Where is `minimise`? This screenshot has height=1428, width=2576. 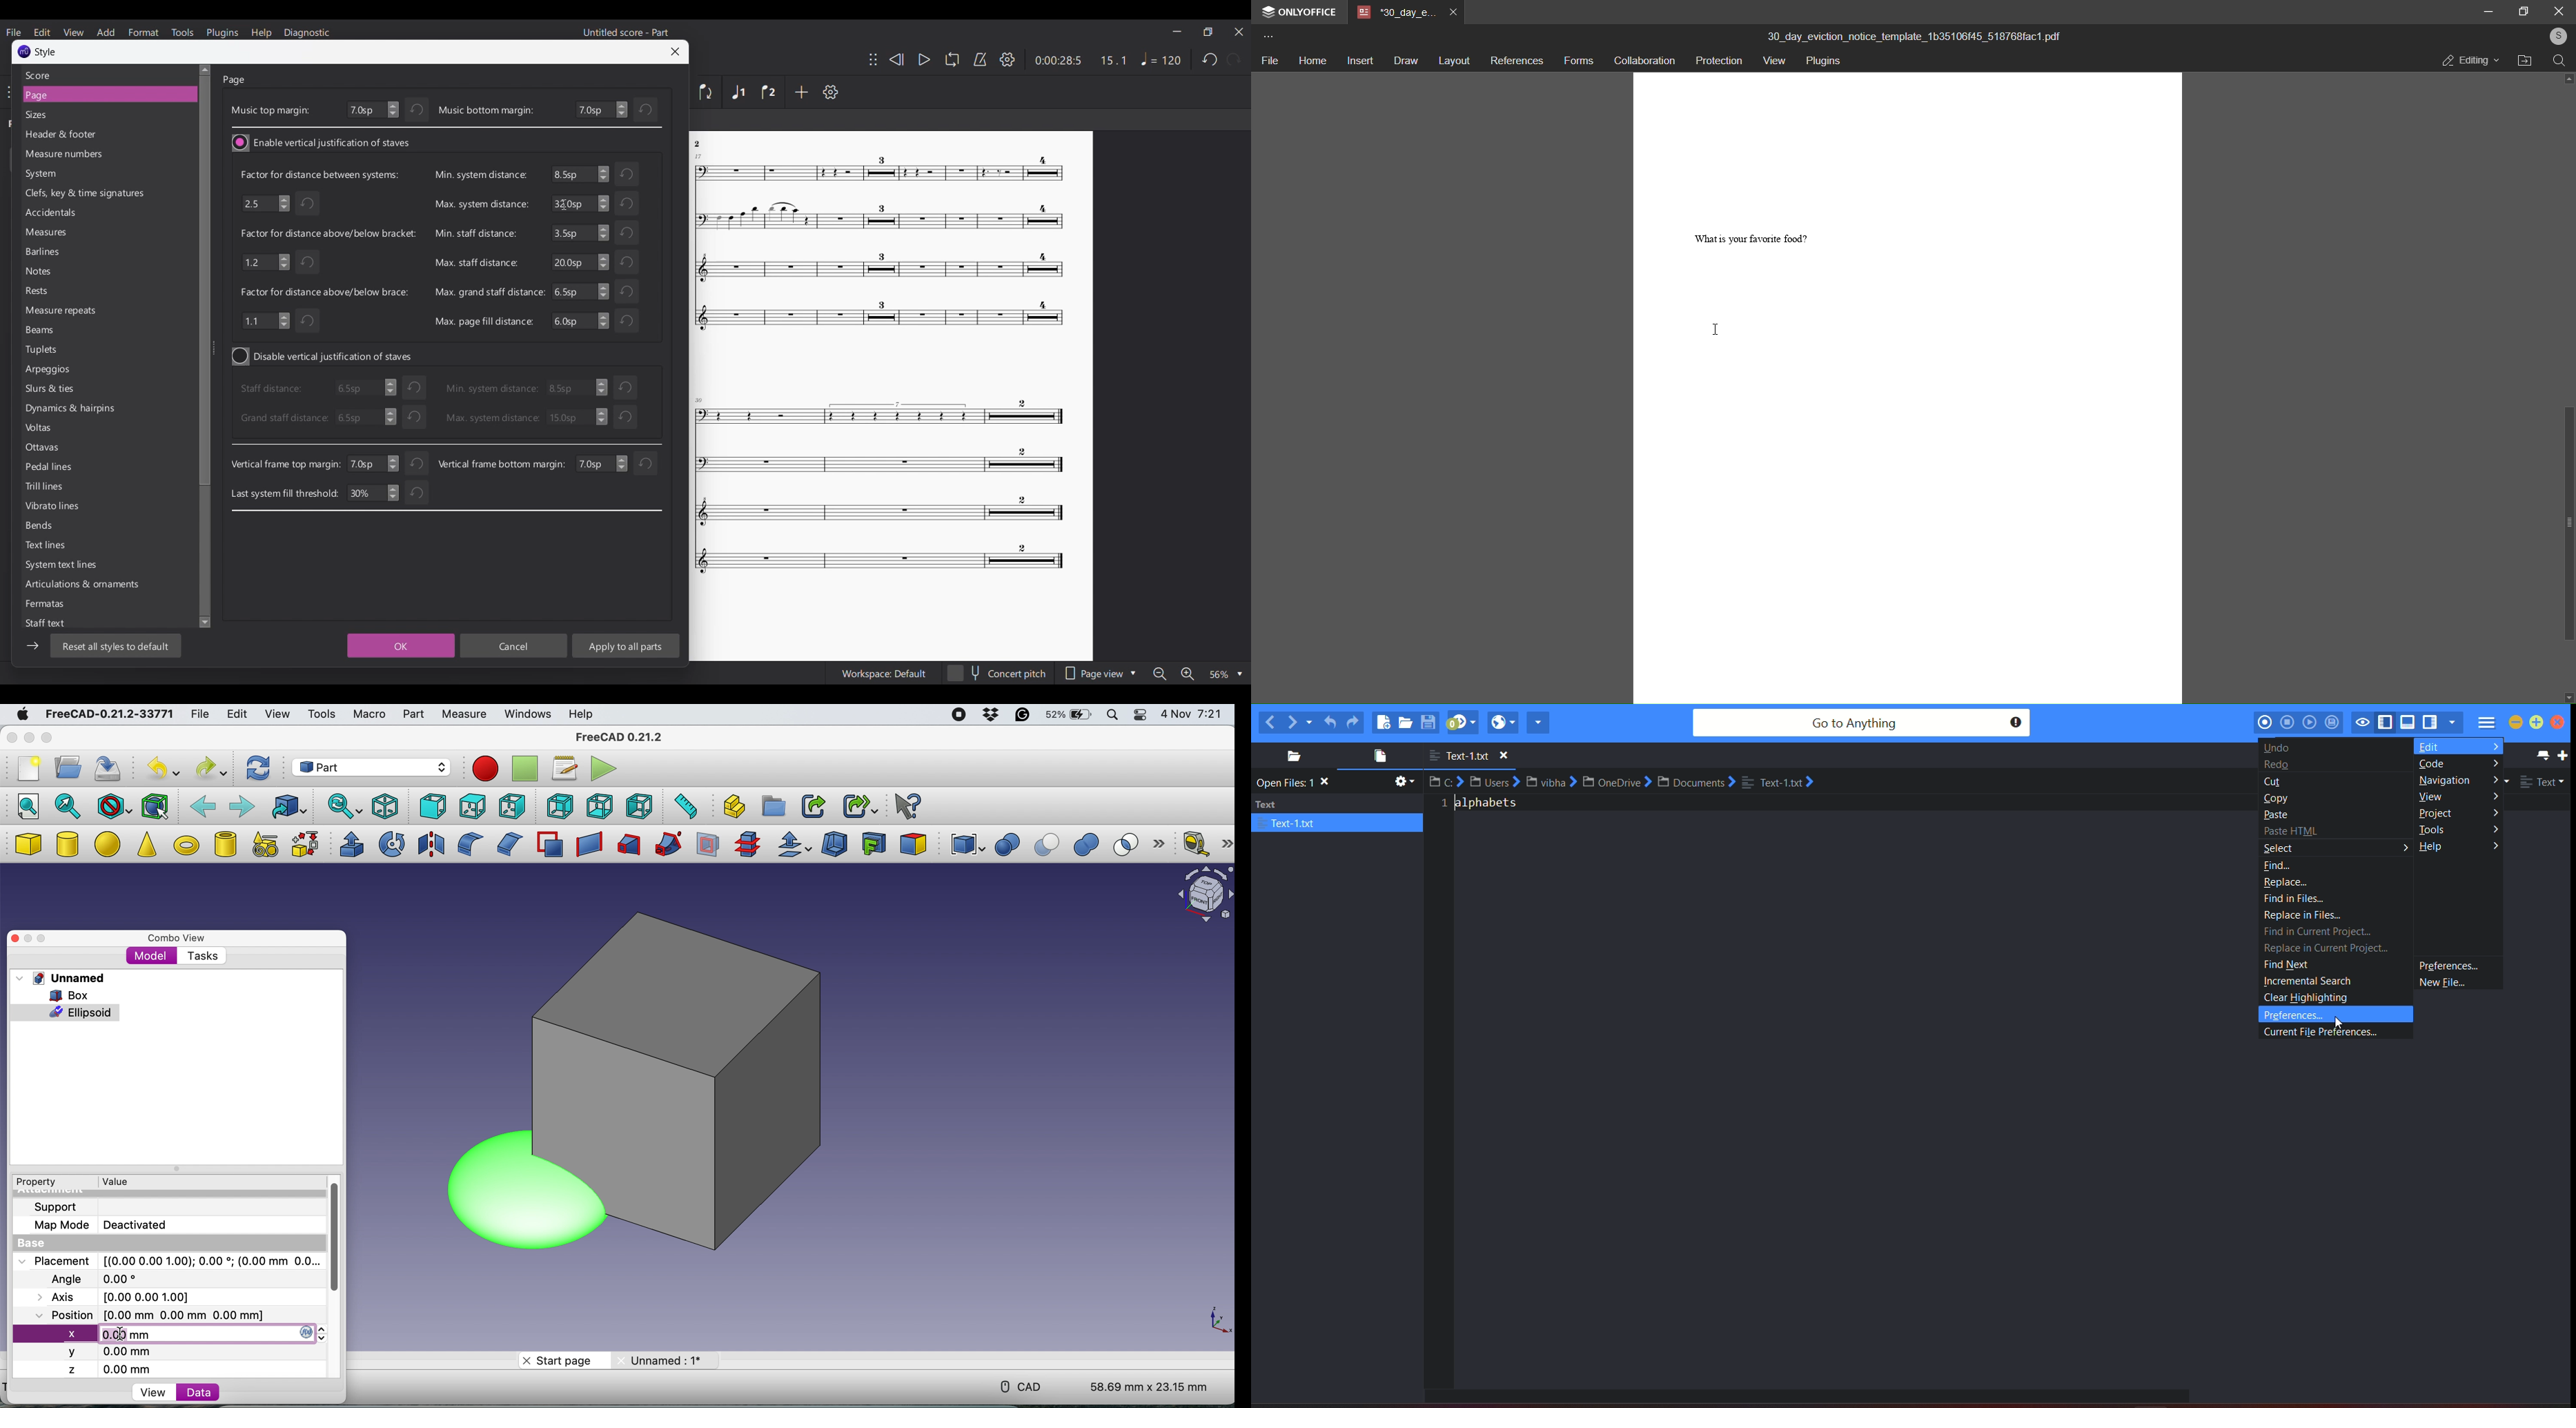
minimise is located at coordinates (29, 938).